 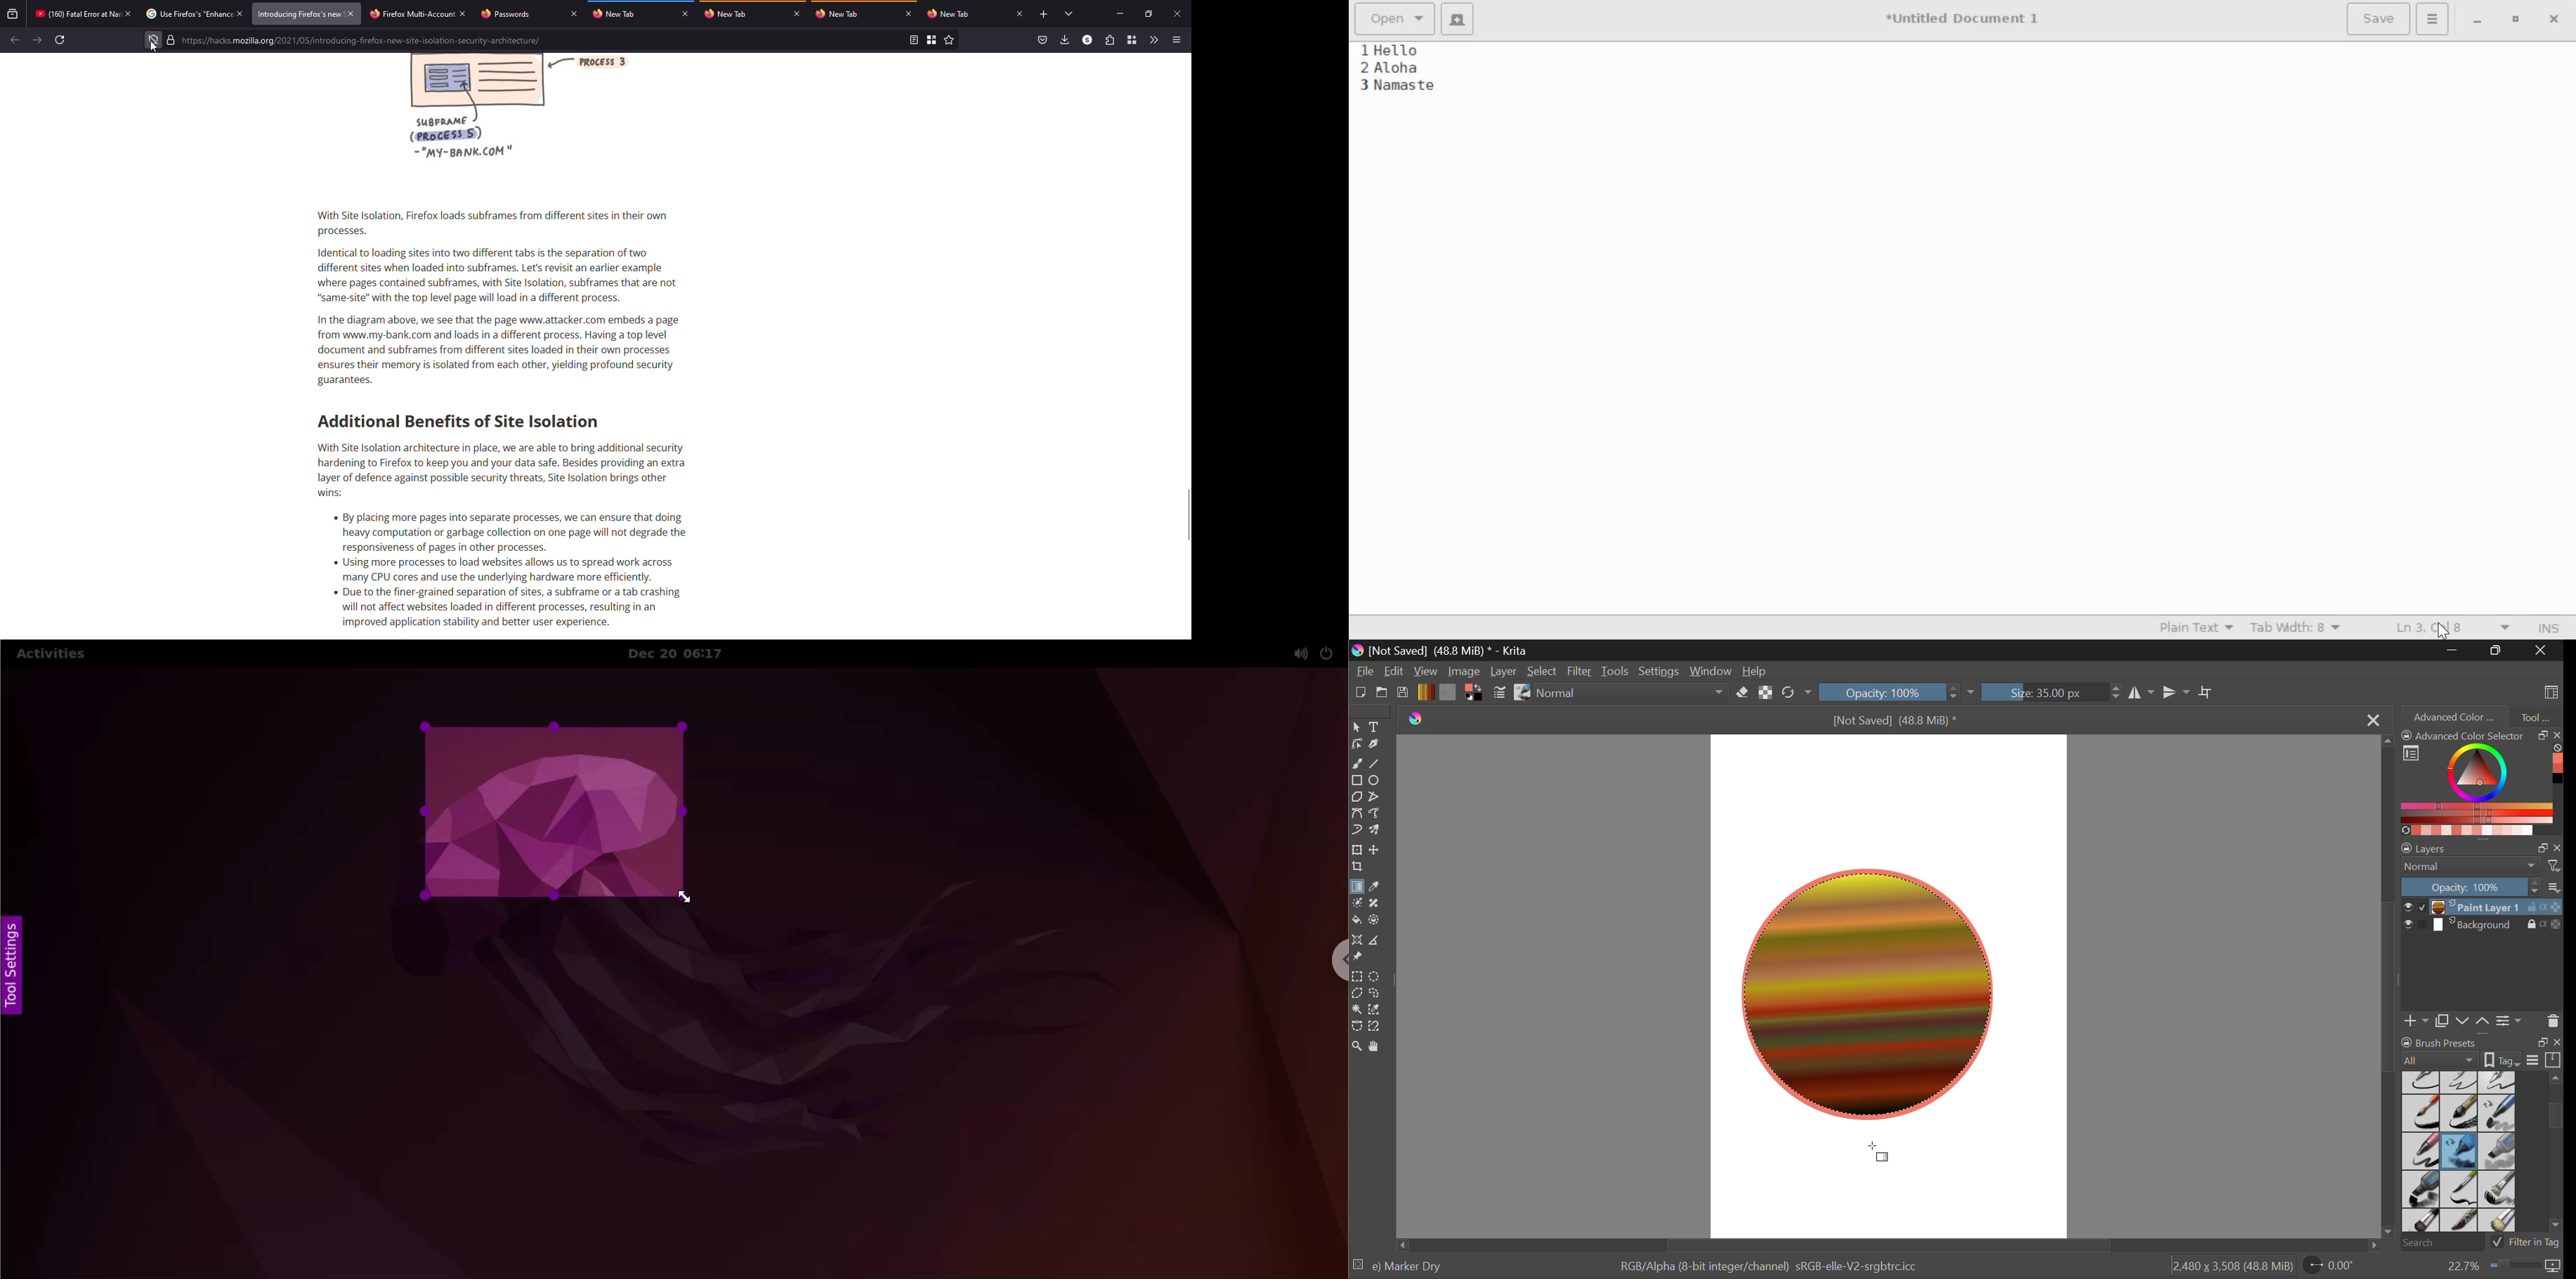 What do you see at coordinates (2453, 716) in the screenshot?
I see `Advanced Color Selector Tab Open` at bounding box center [2453, 716].